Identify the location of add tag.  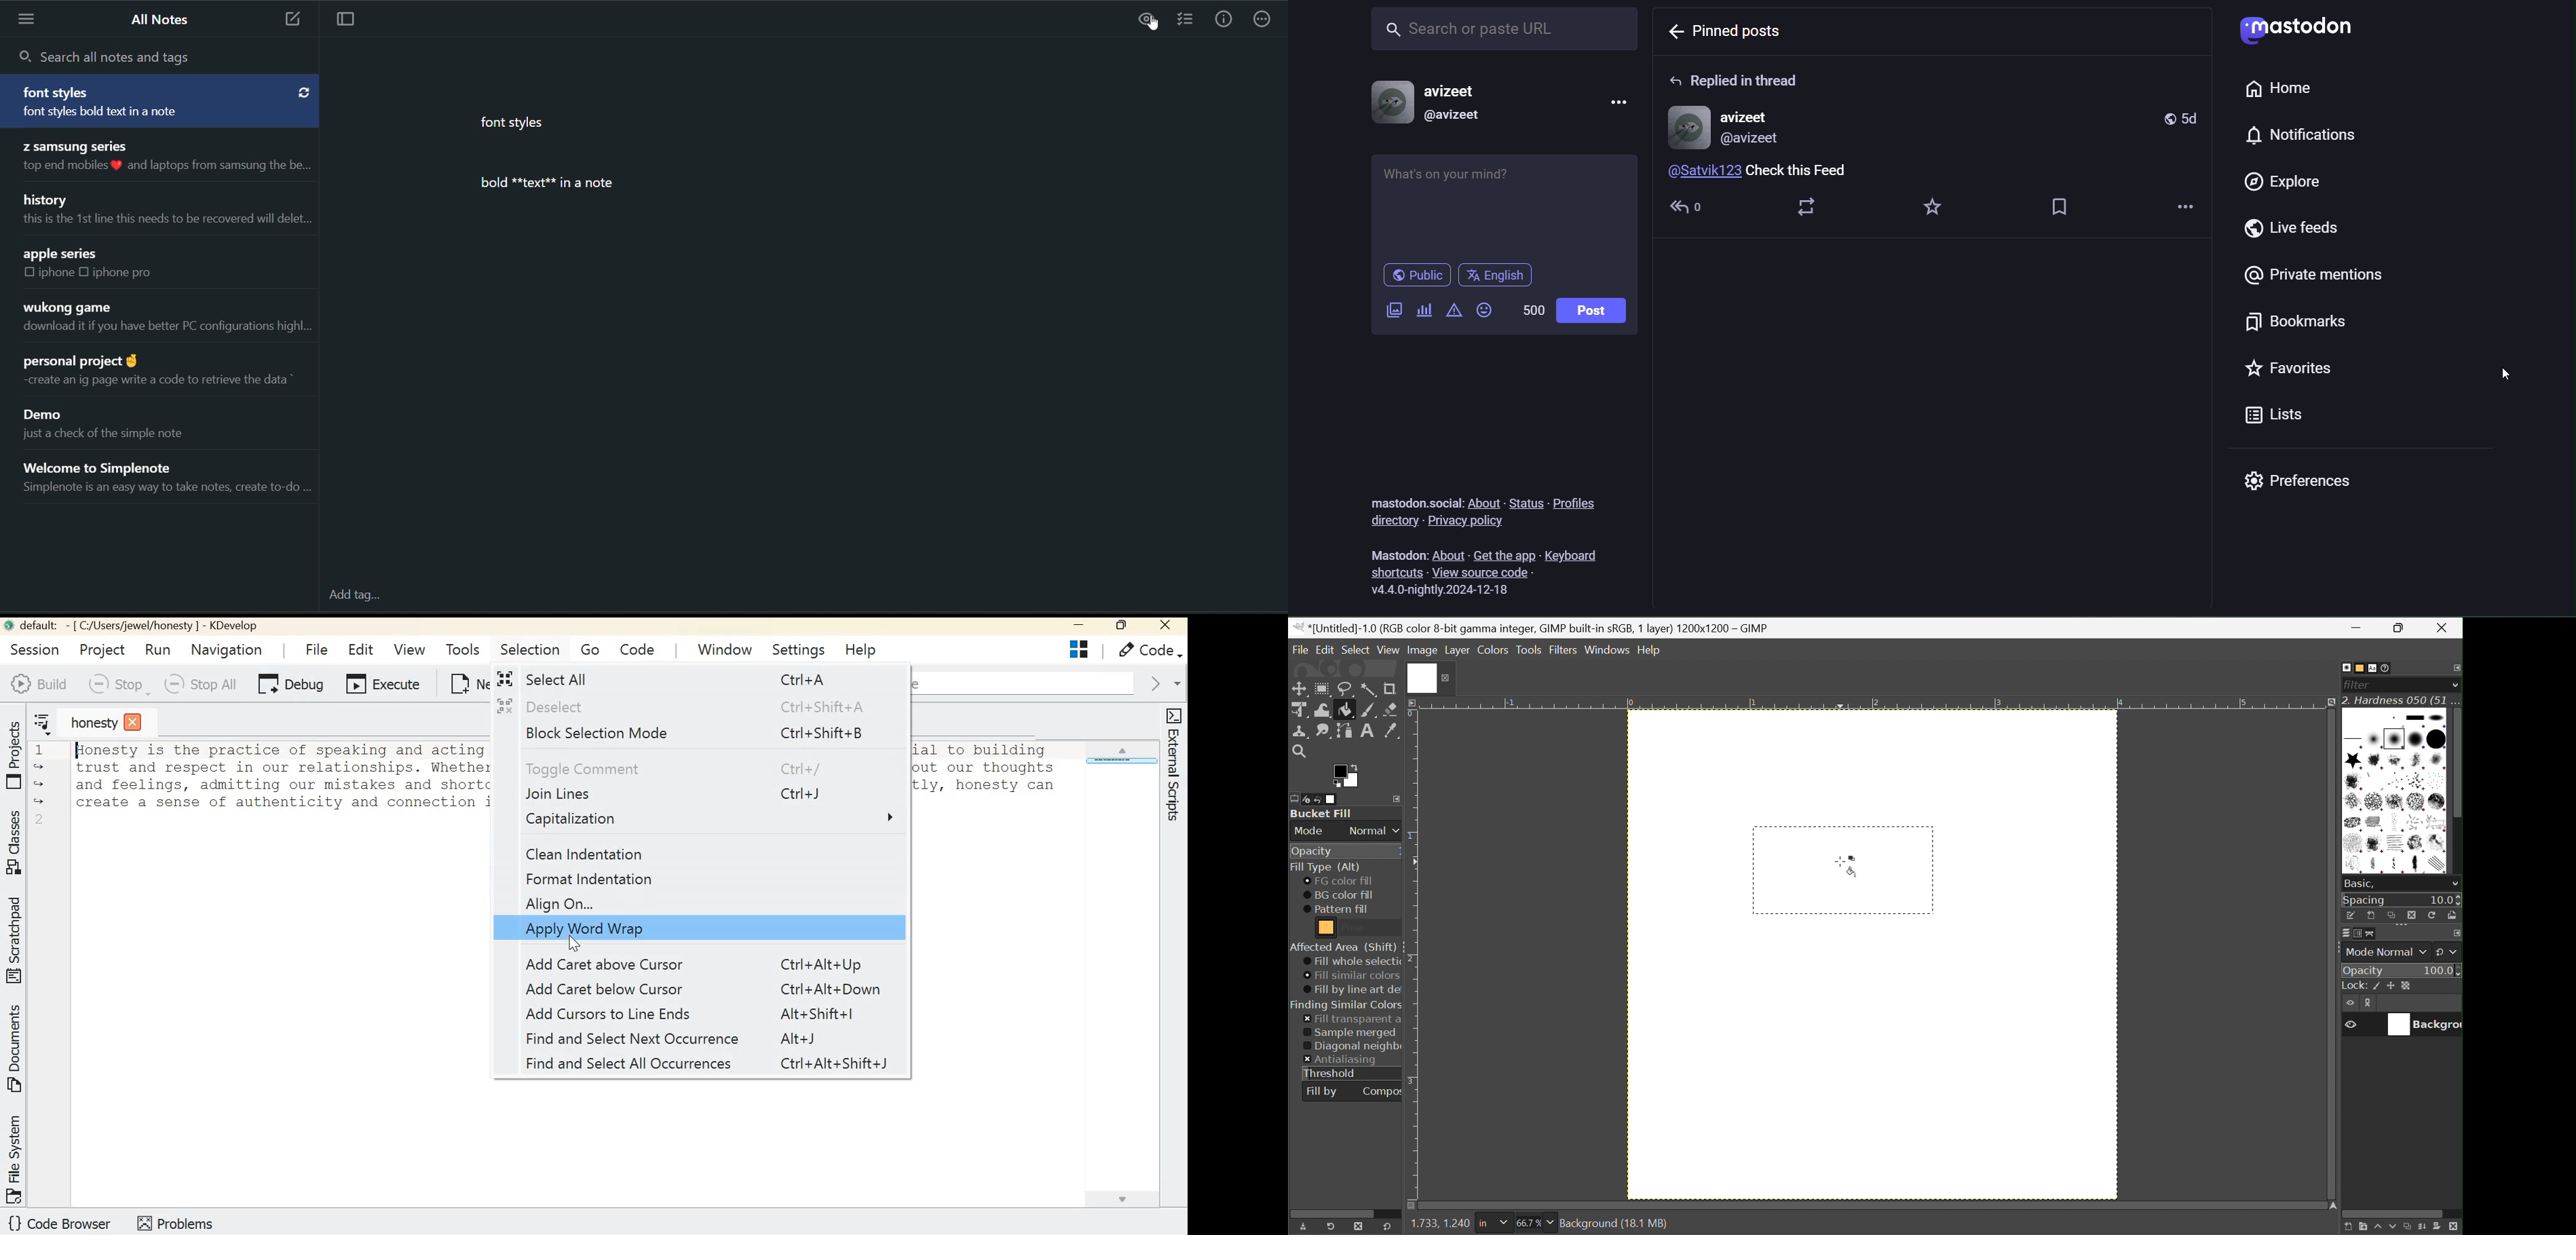
(361, 599).